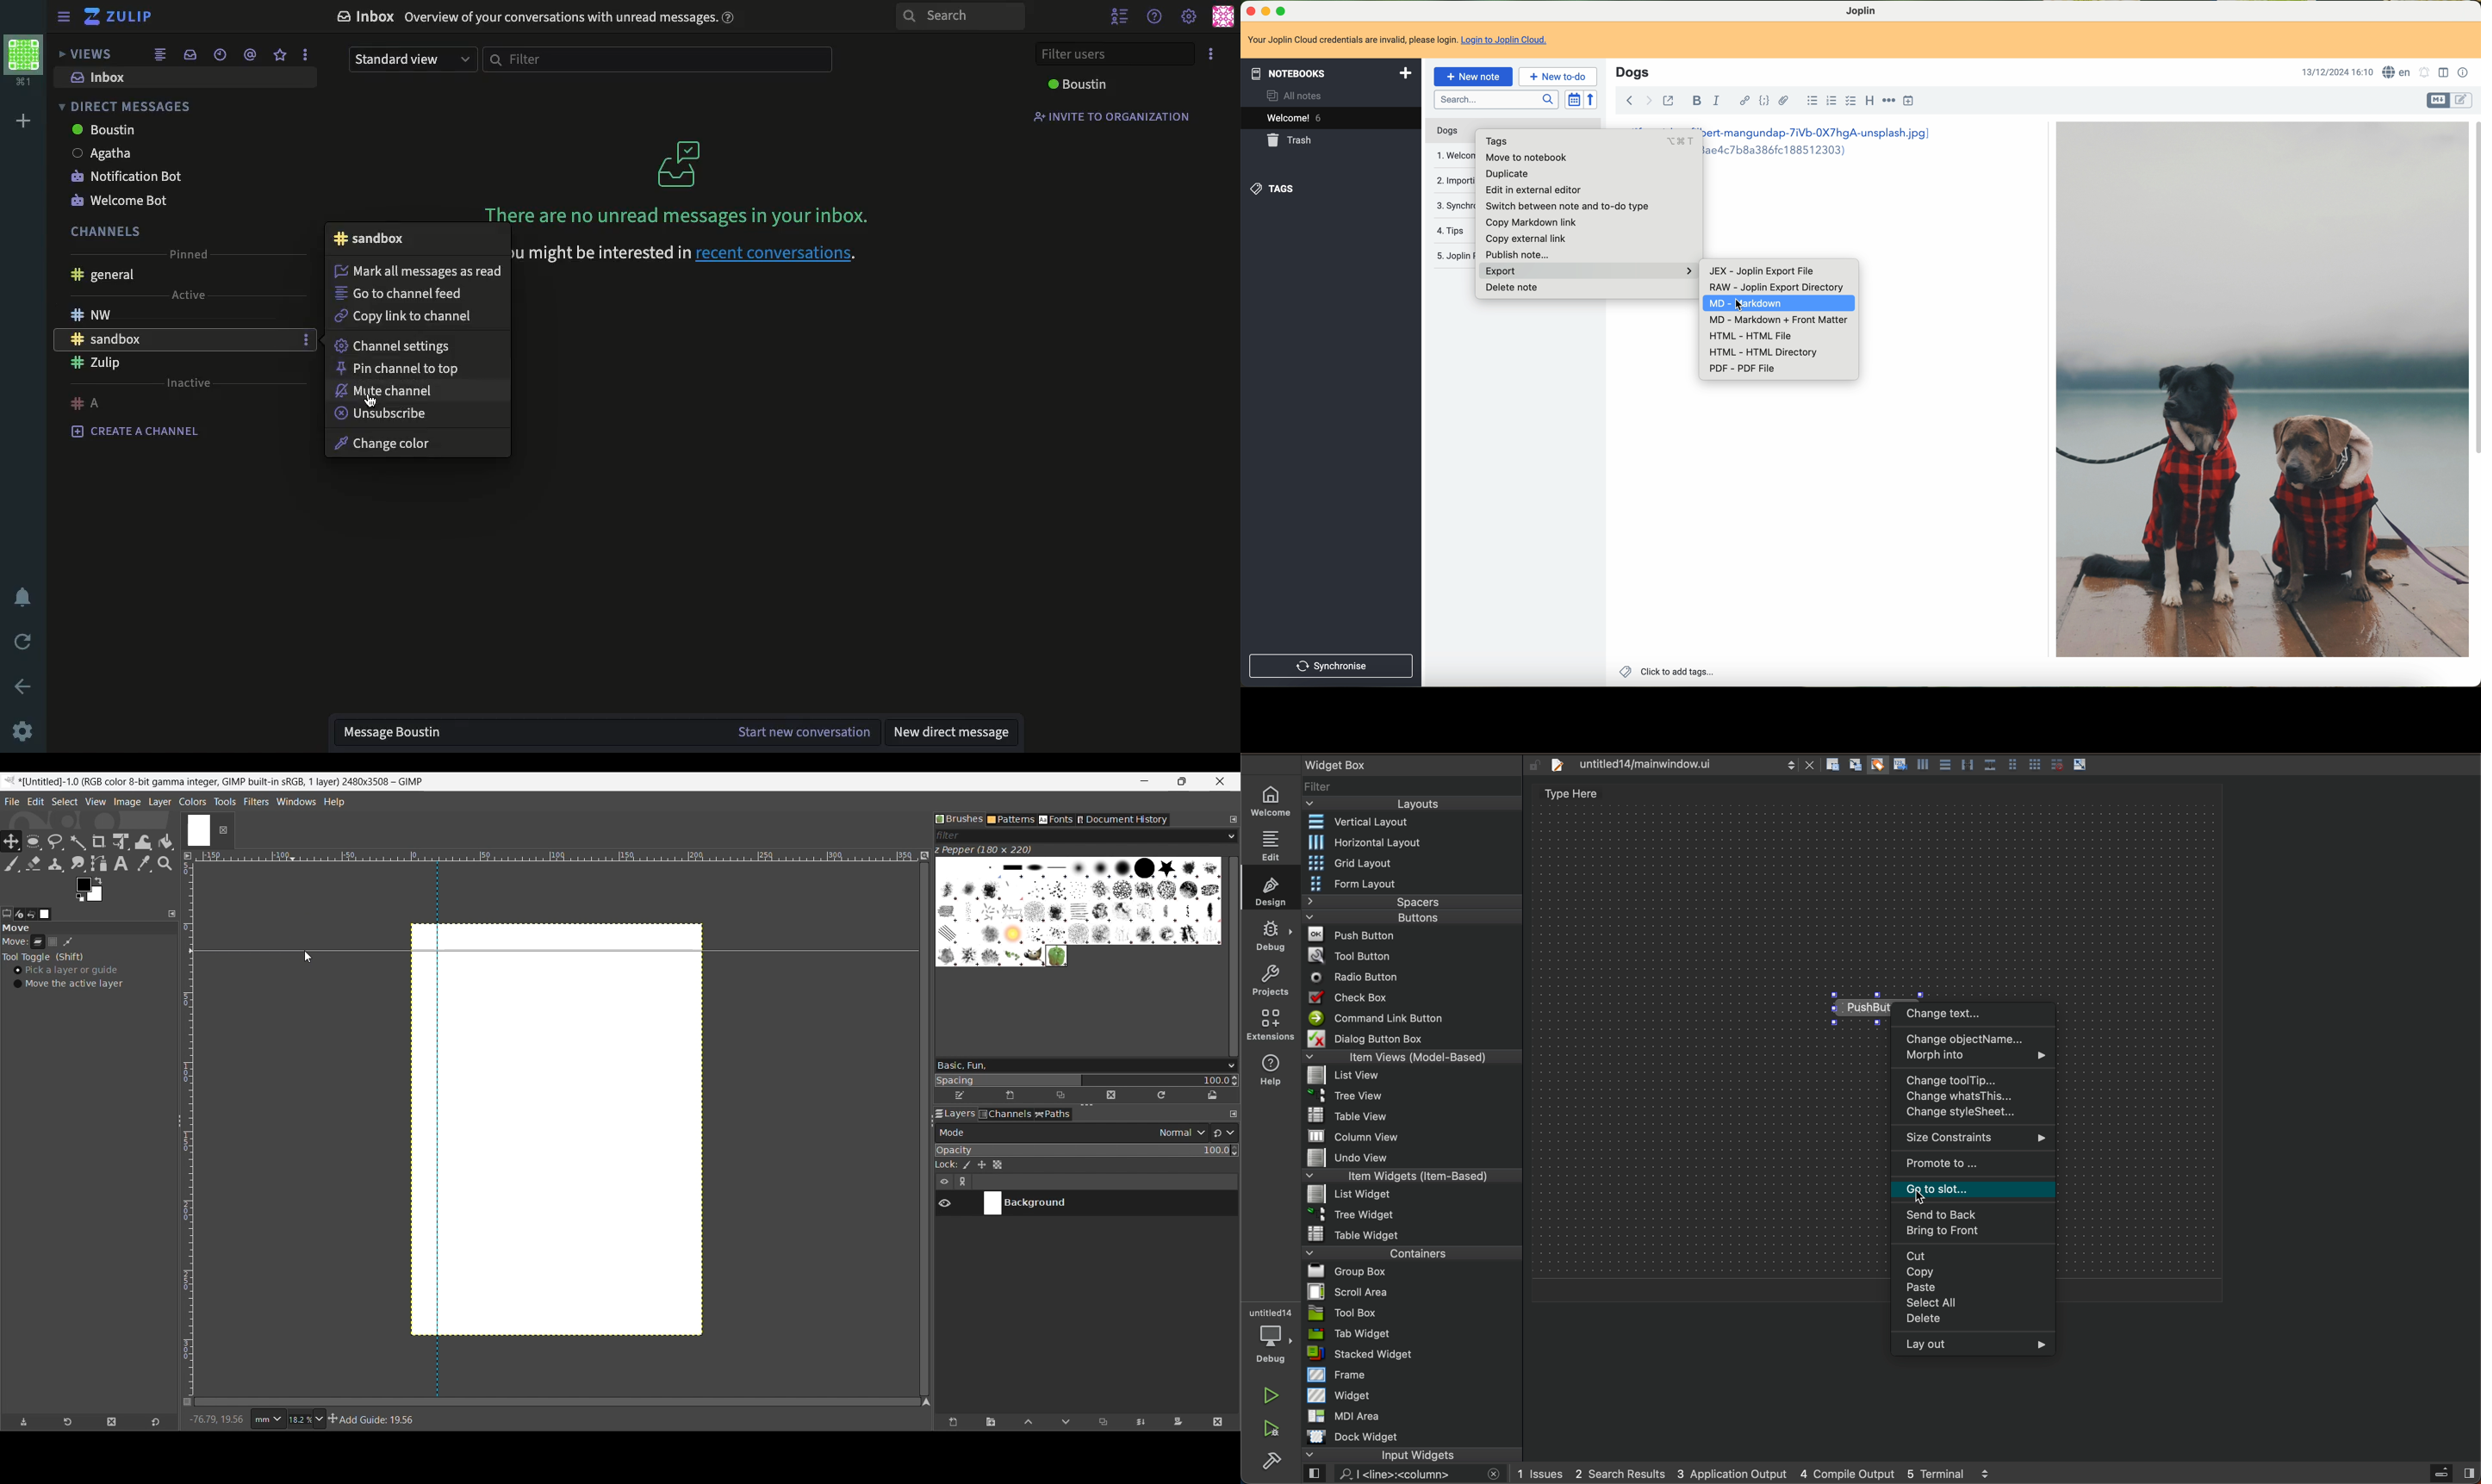  Describe the element at coordinates (1511, 289) in the screenshot. I see `delete note` at that location.